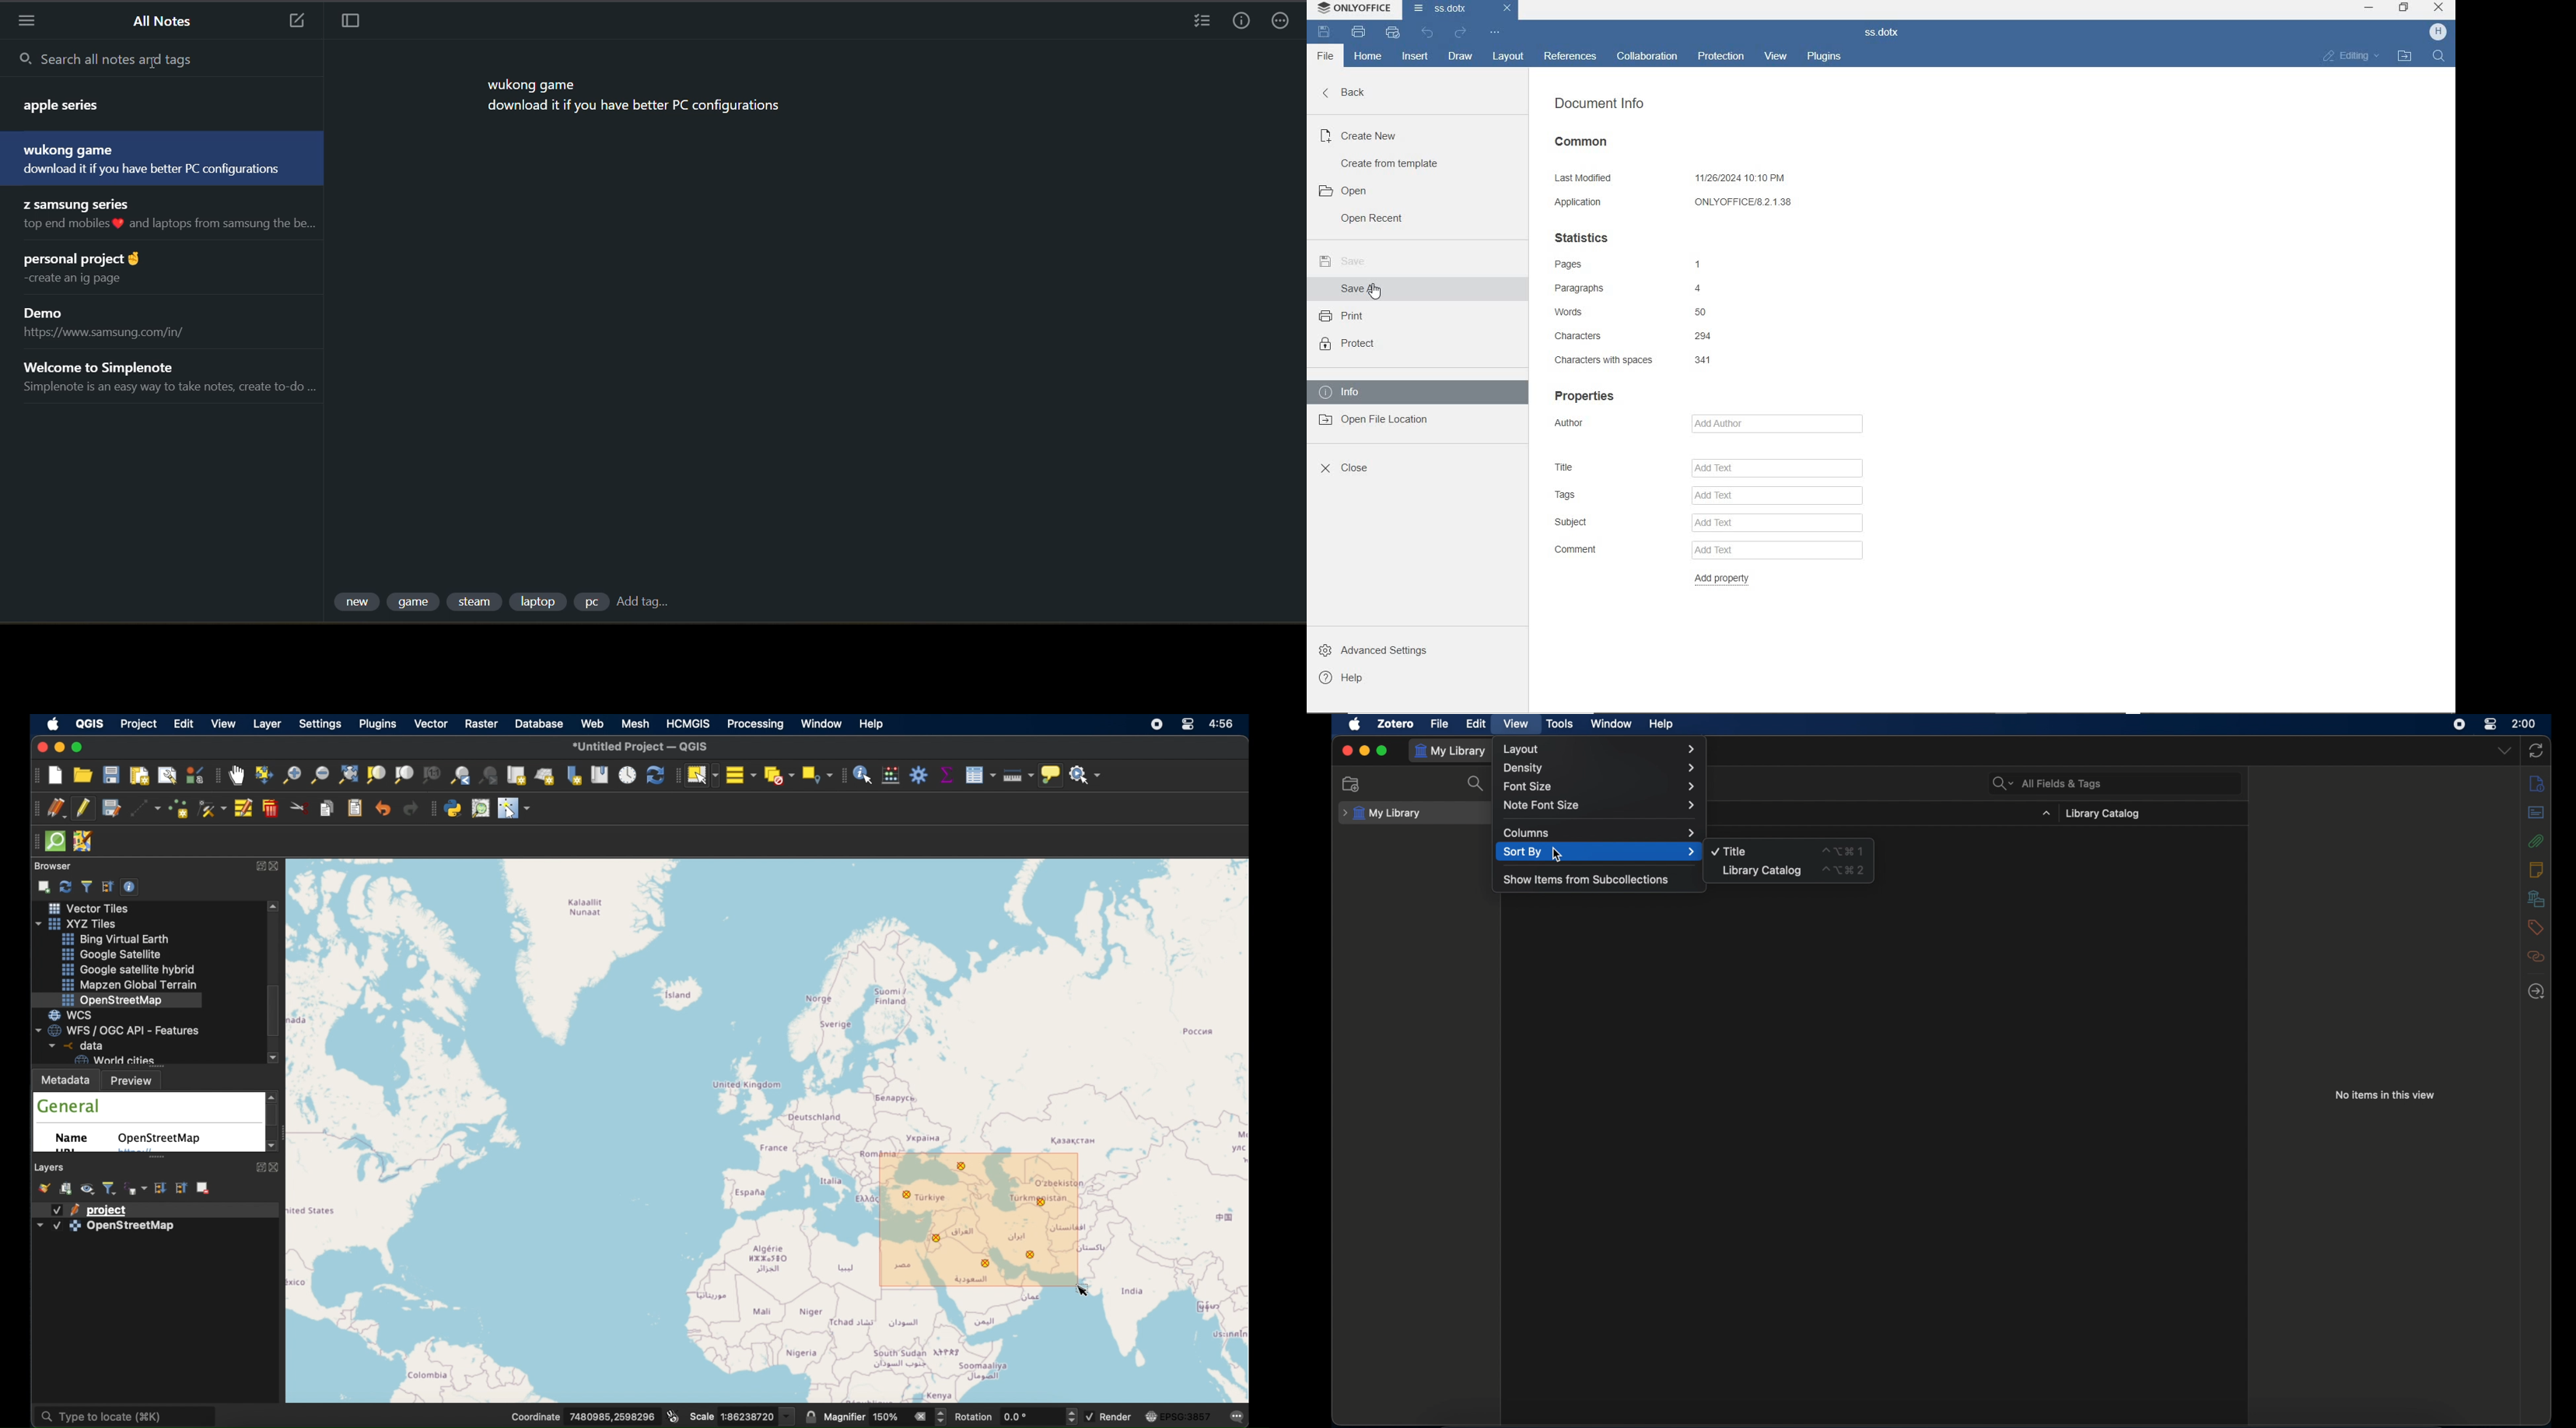 This screenshot has height=1428, width=2576. Describe the element at coordinates (147, 810) in the screenshot. I see `digitize with segment` at that location.